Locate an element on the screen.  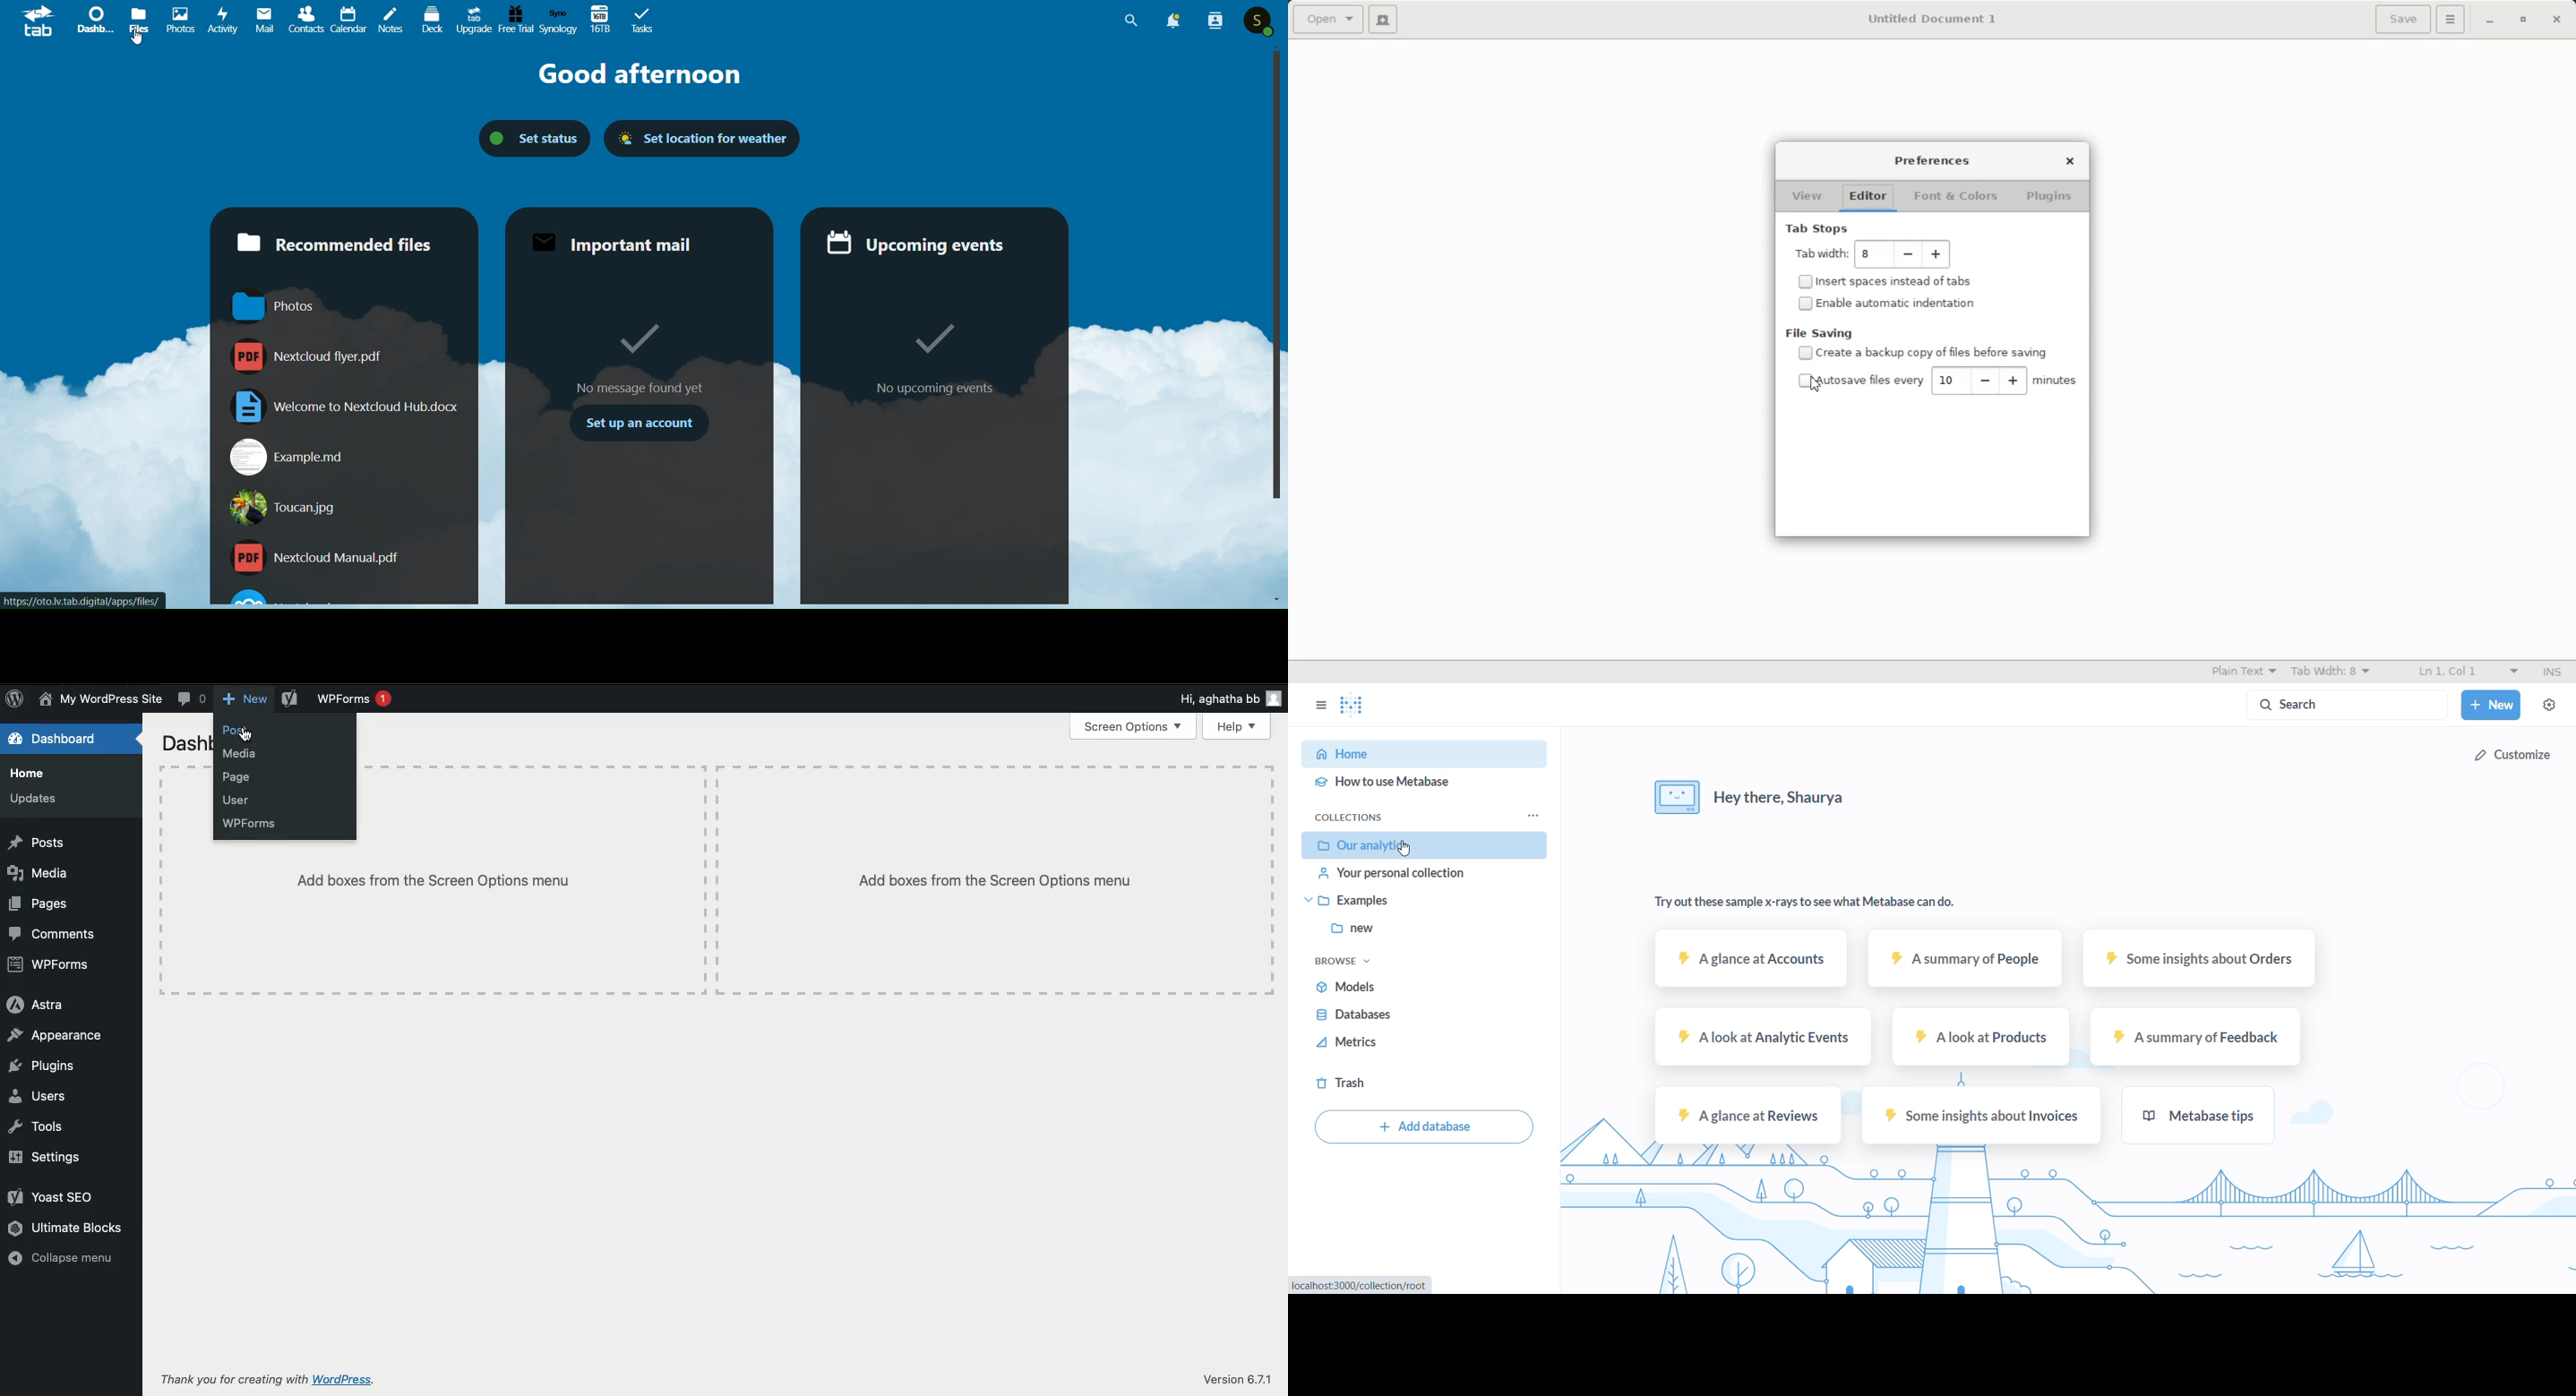
Add boxes from the screen options menu is located at coordinates (994, 880).